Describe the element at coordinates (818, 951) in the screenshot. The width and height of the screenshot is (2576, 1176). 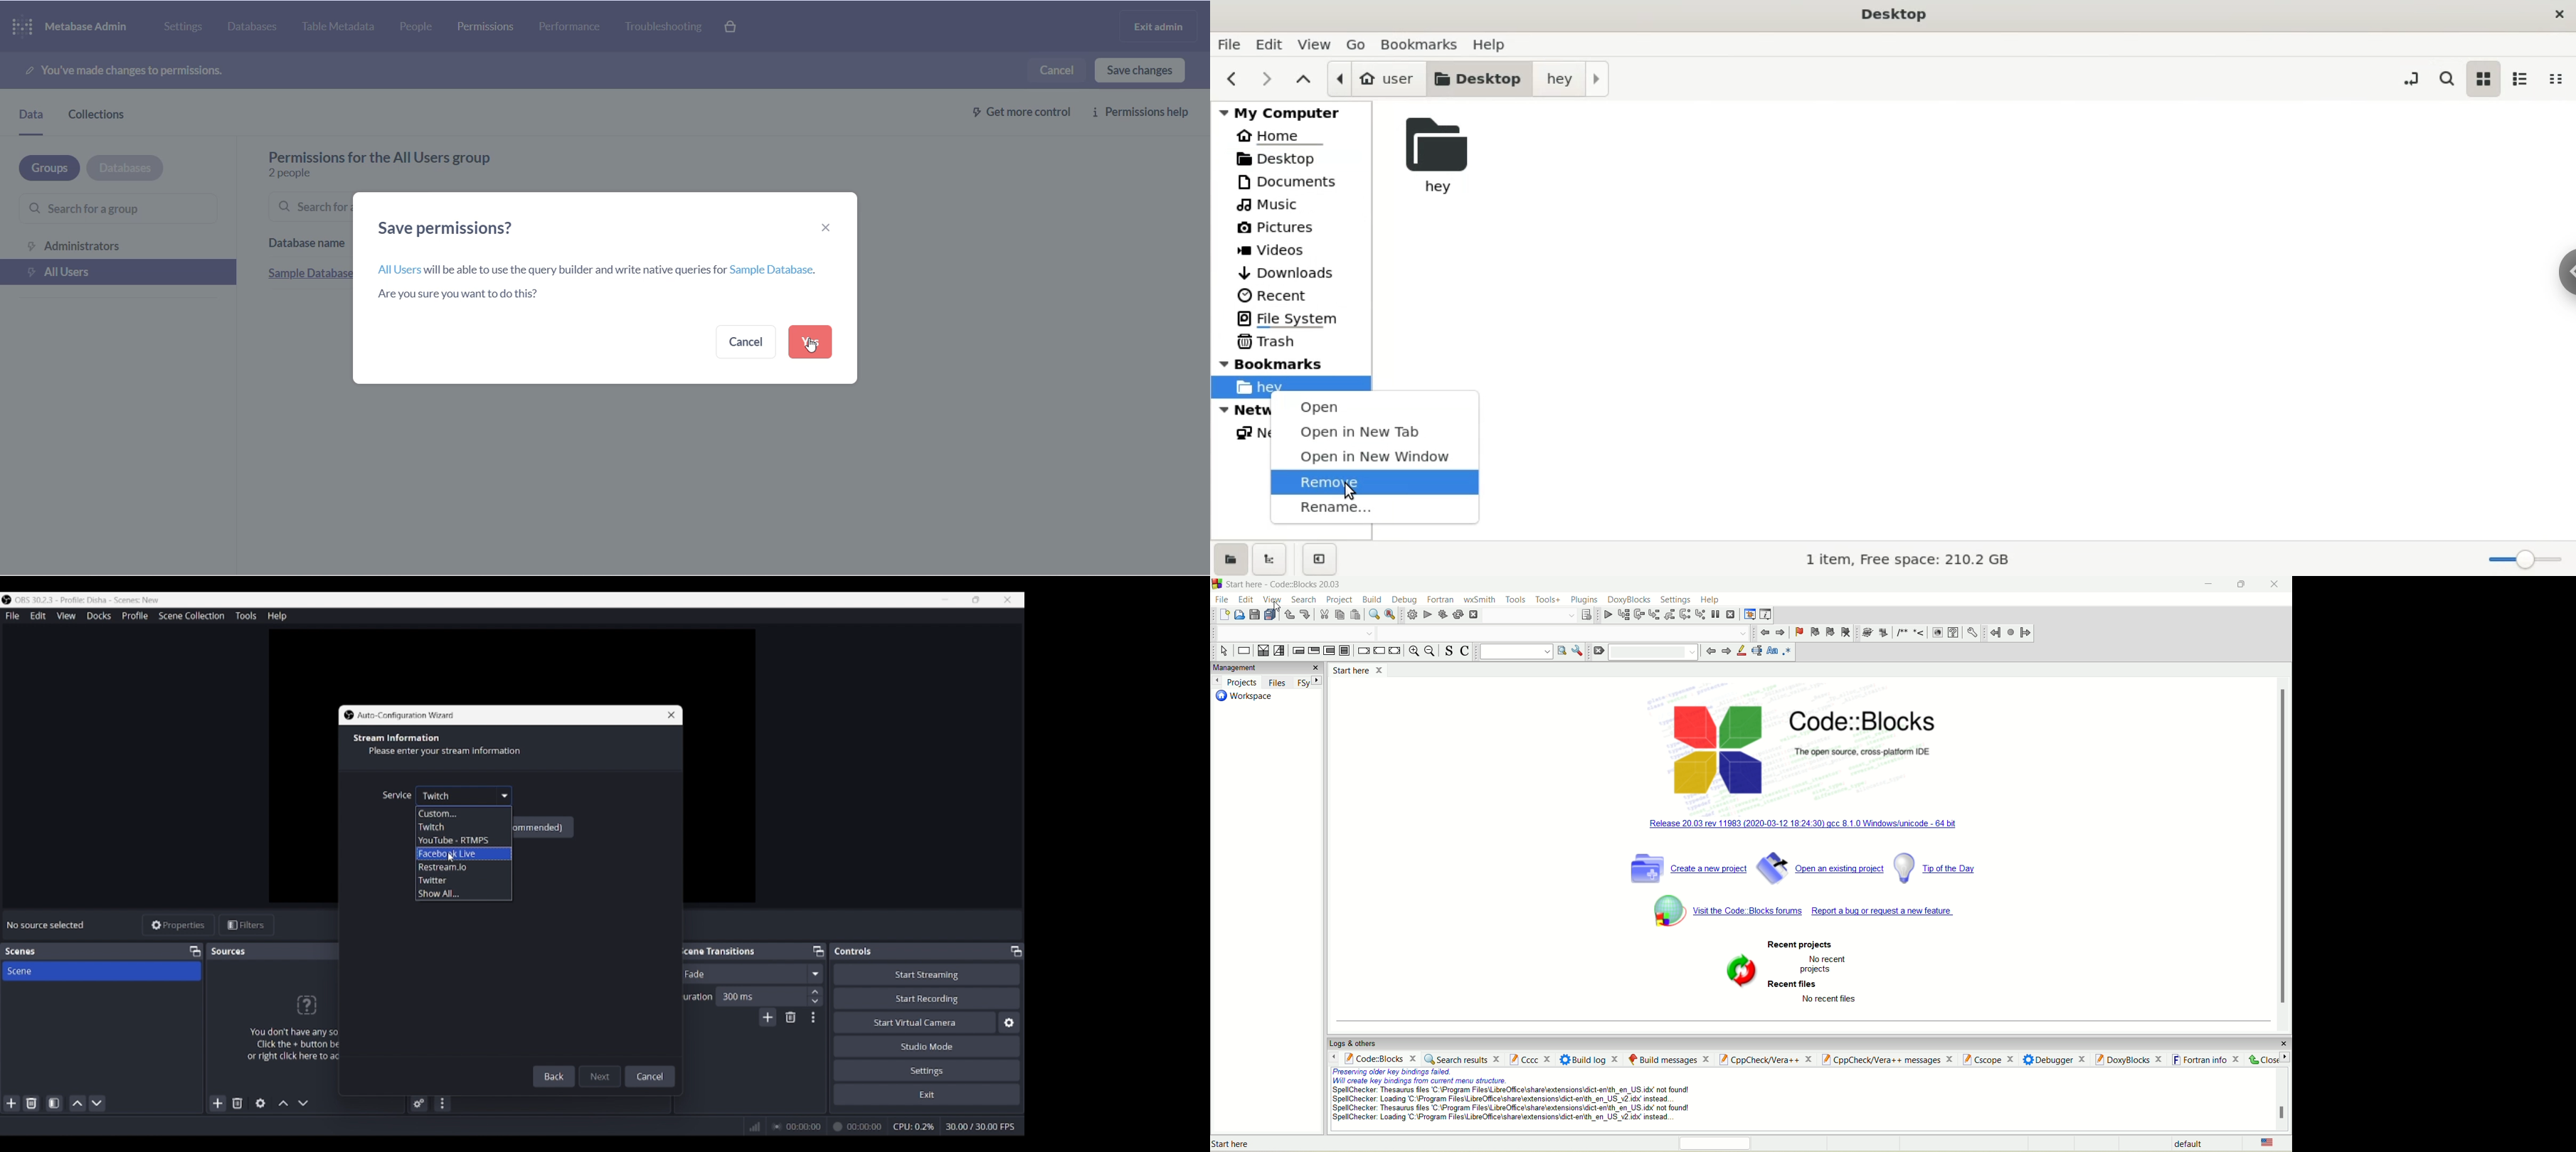
I see `Float Scene transitions panel` at that location.